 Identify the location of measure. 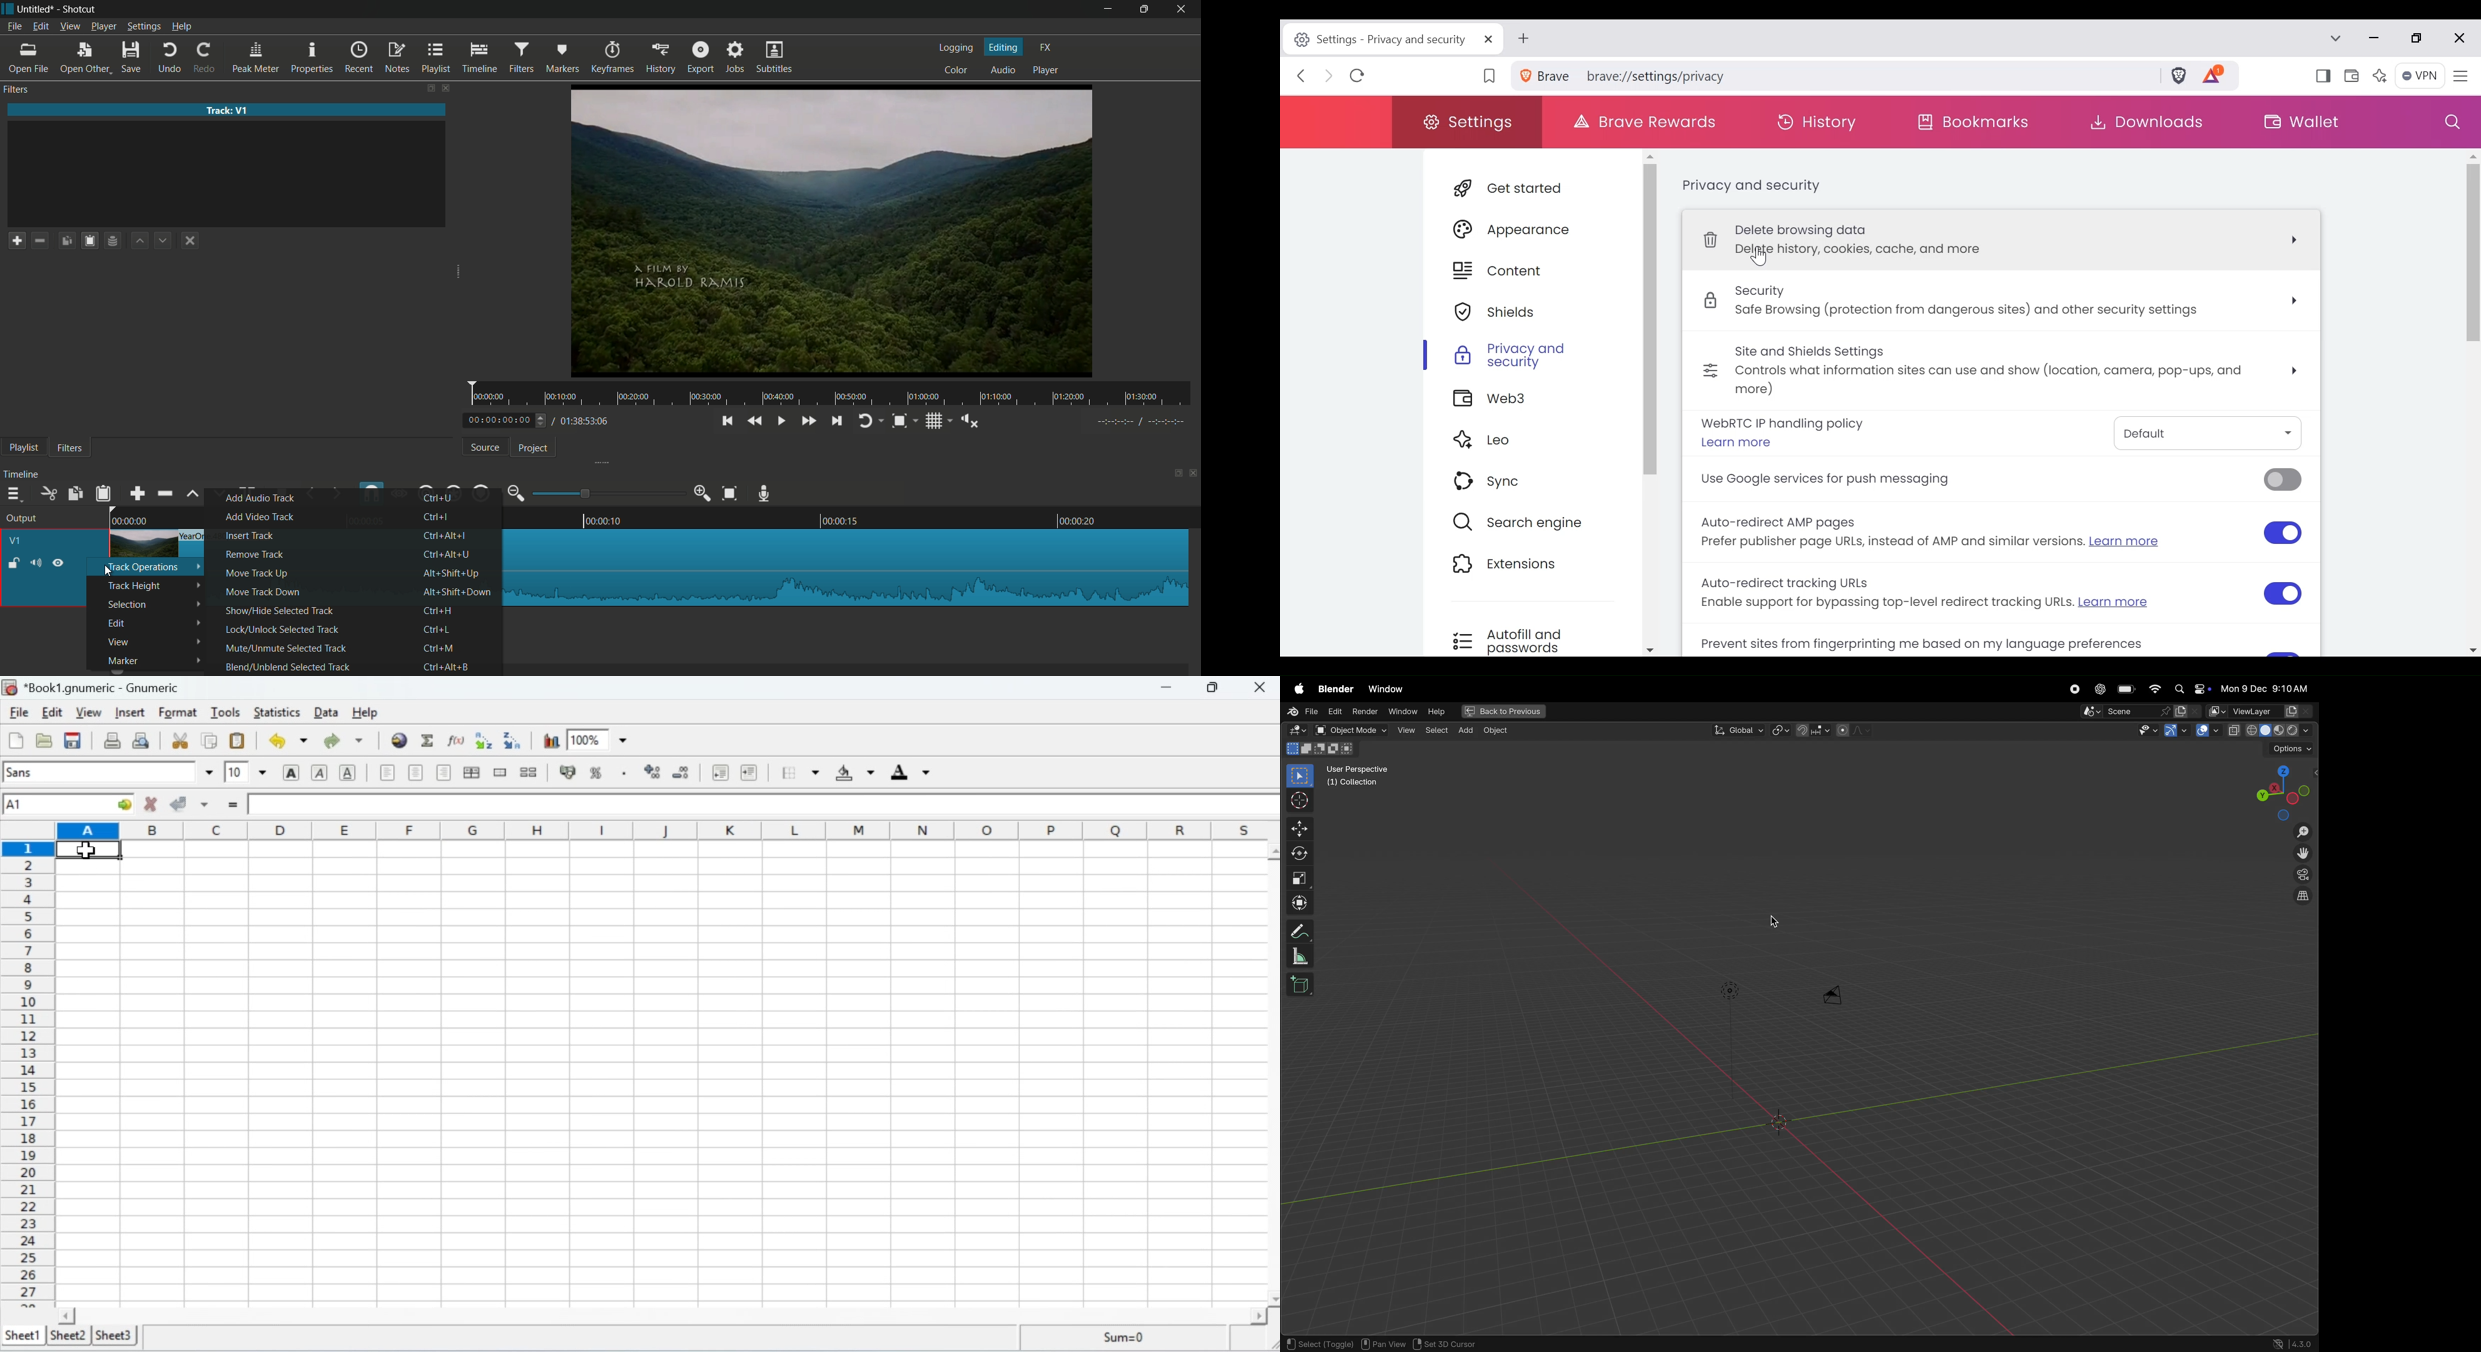
(1300, 957).